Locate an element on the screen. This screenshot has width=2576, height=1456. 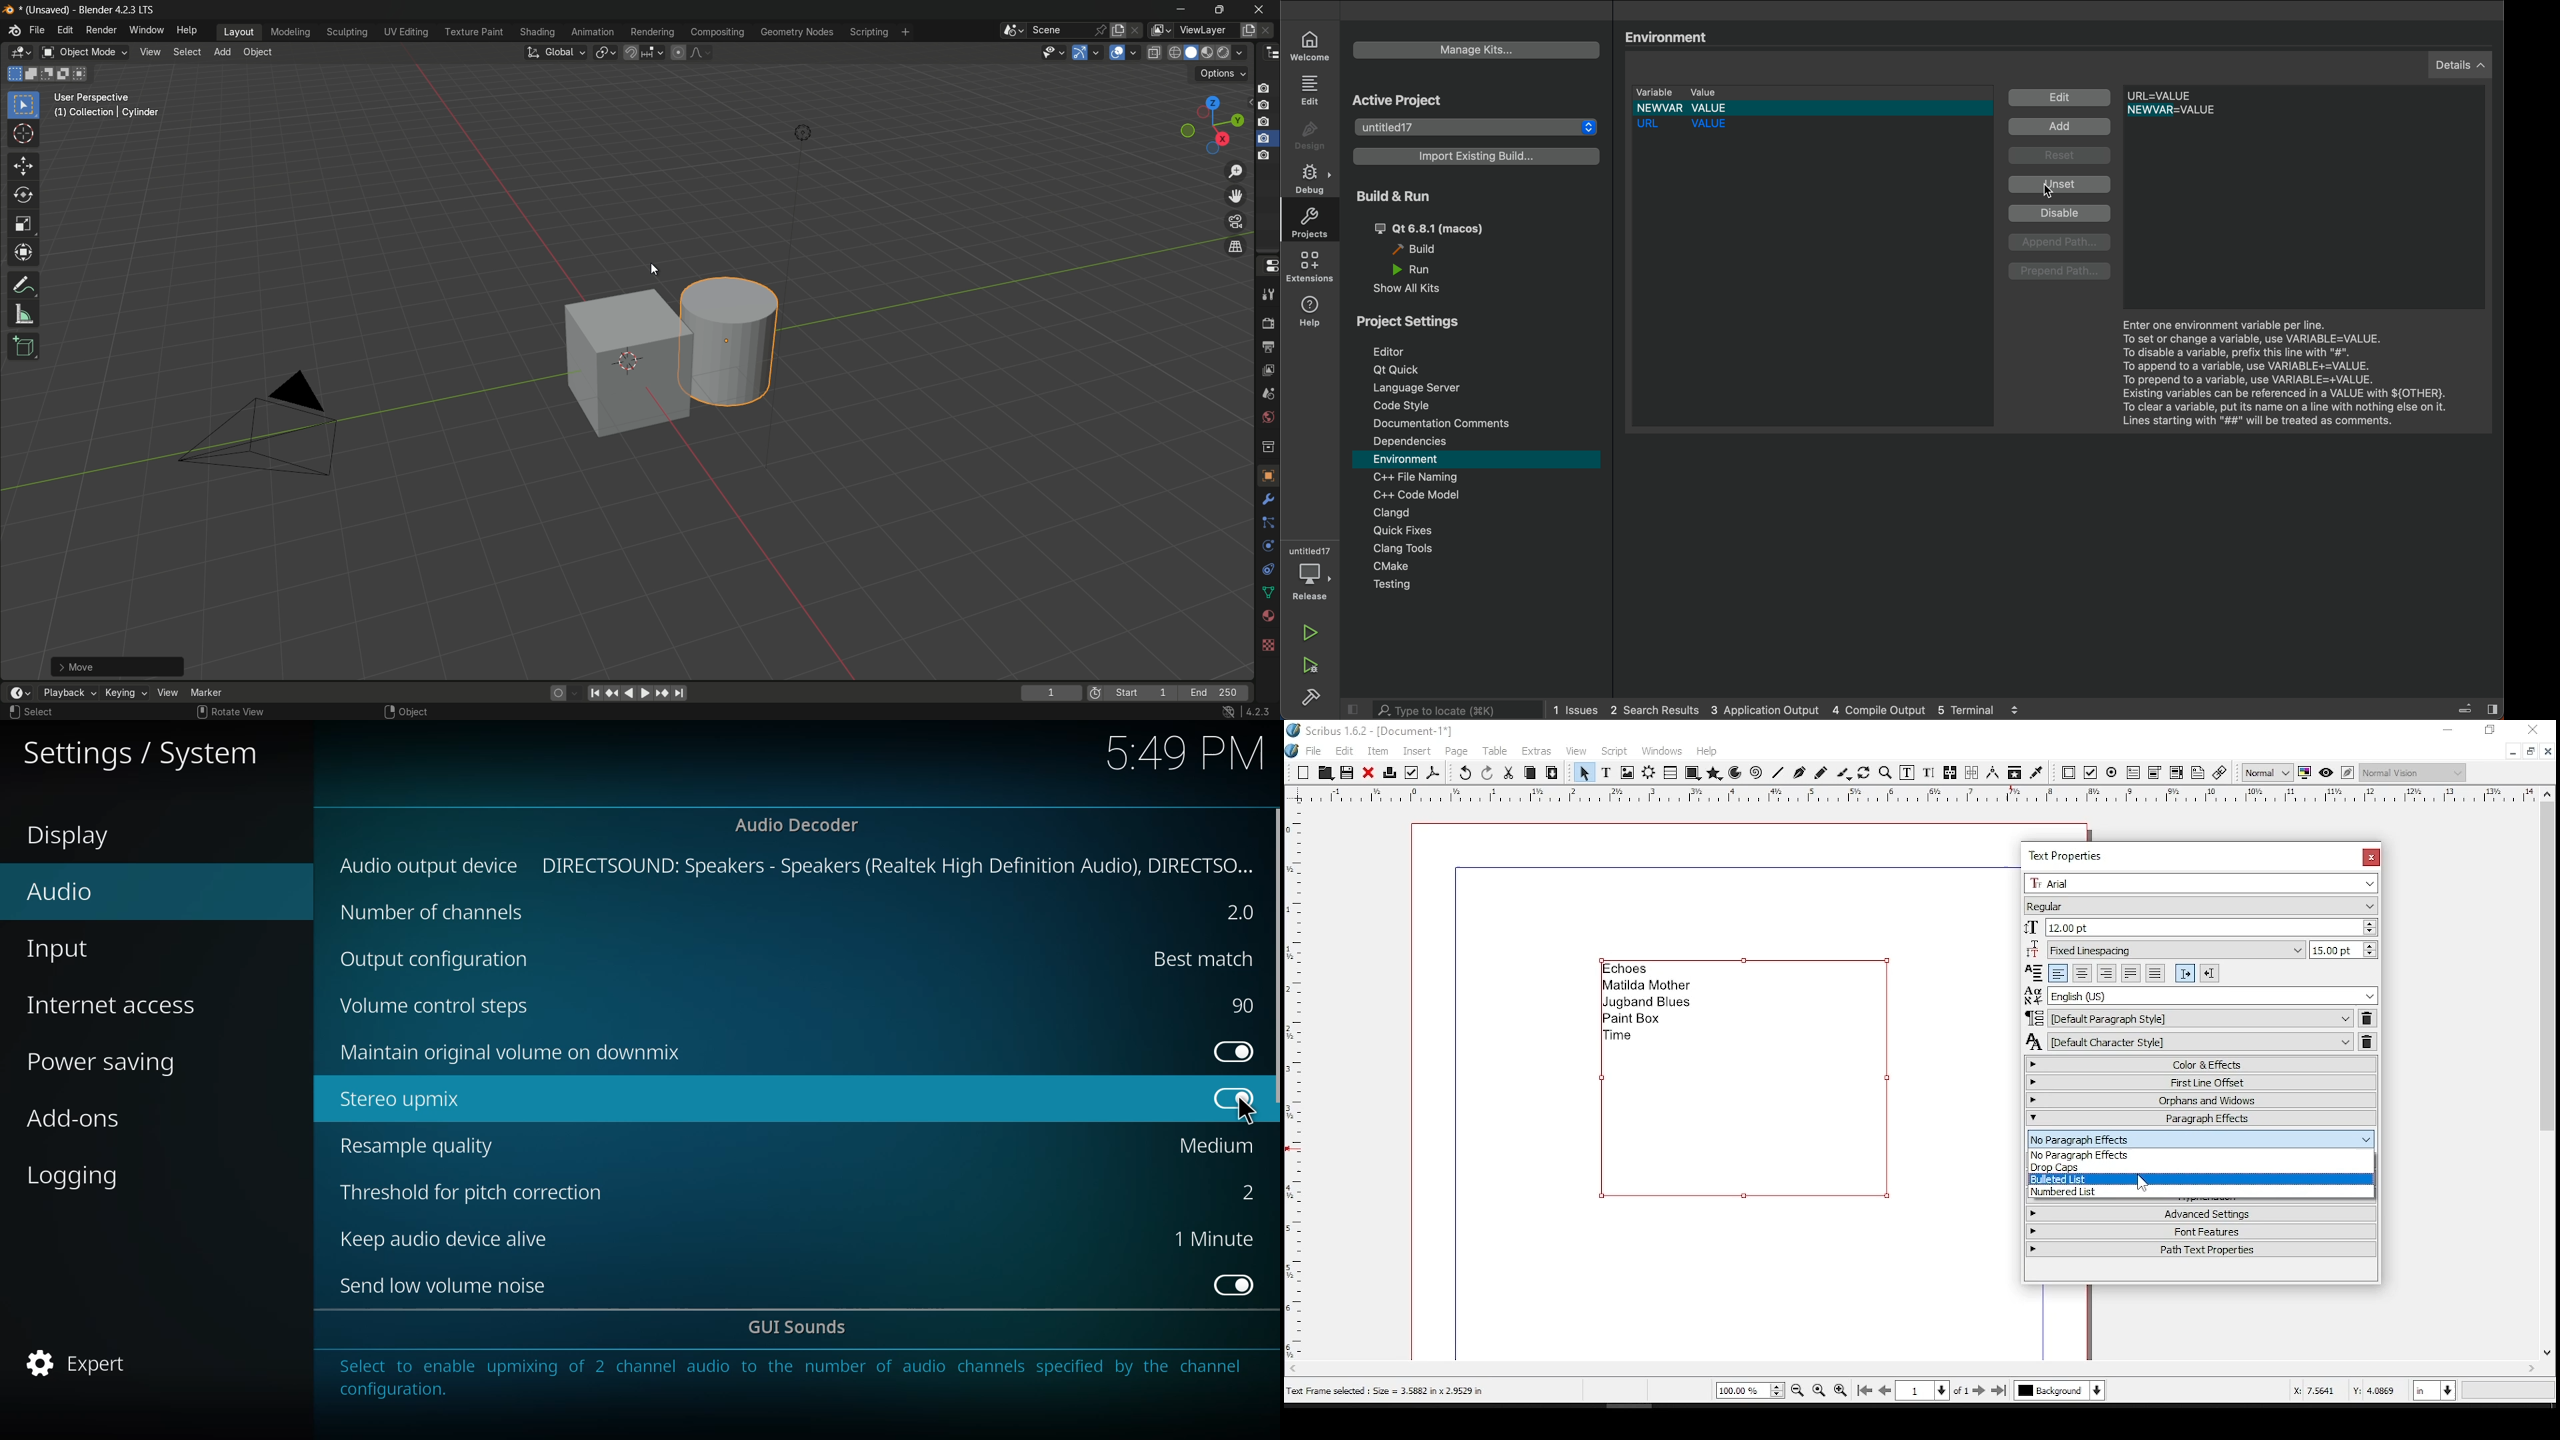
background is located at coordinates (1267, 646).